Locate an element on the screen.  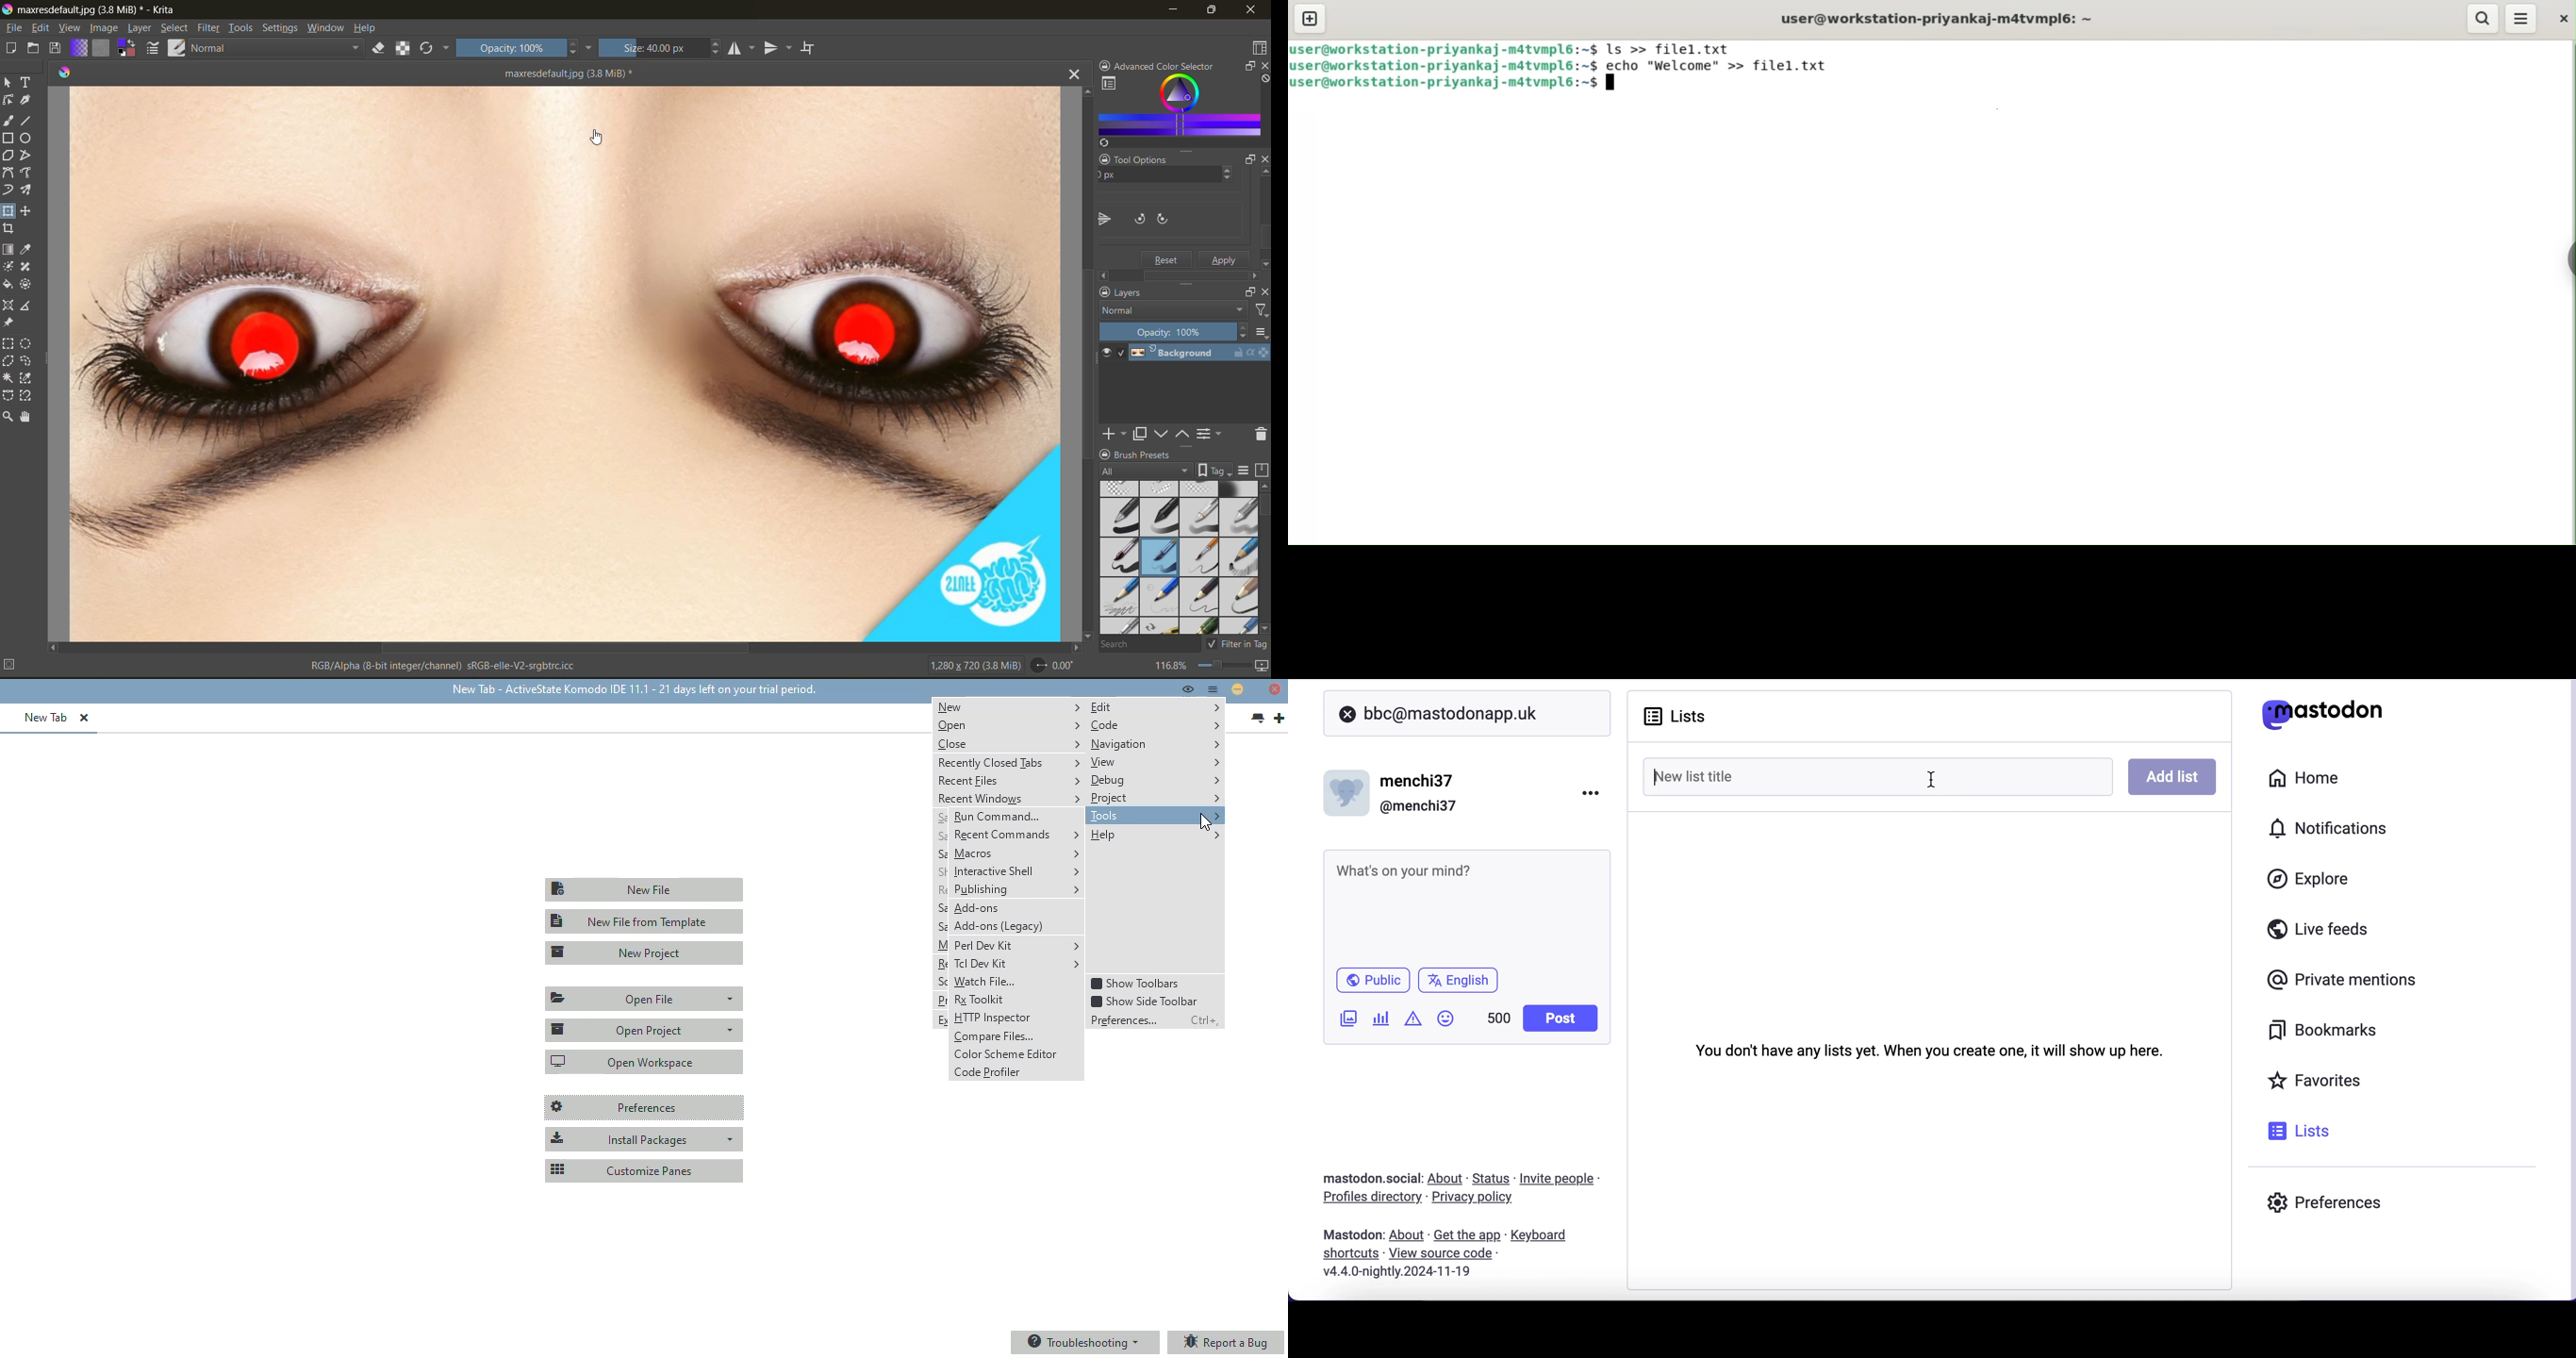
add an image is located at coordinates (1347, 1018).